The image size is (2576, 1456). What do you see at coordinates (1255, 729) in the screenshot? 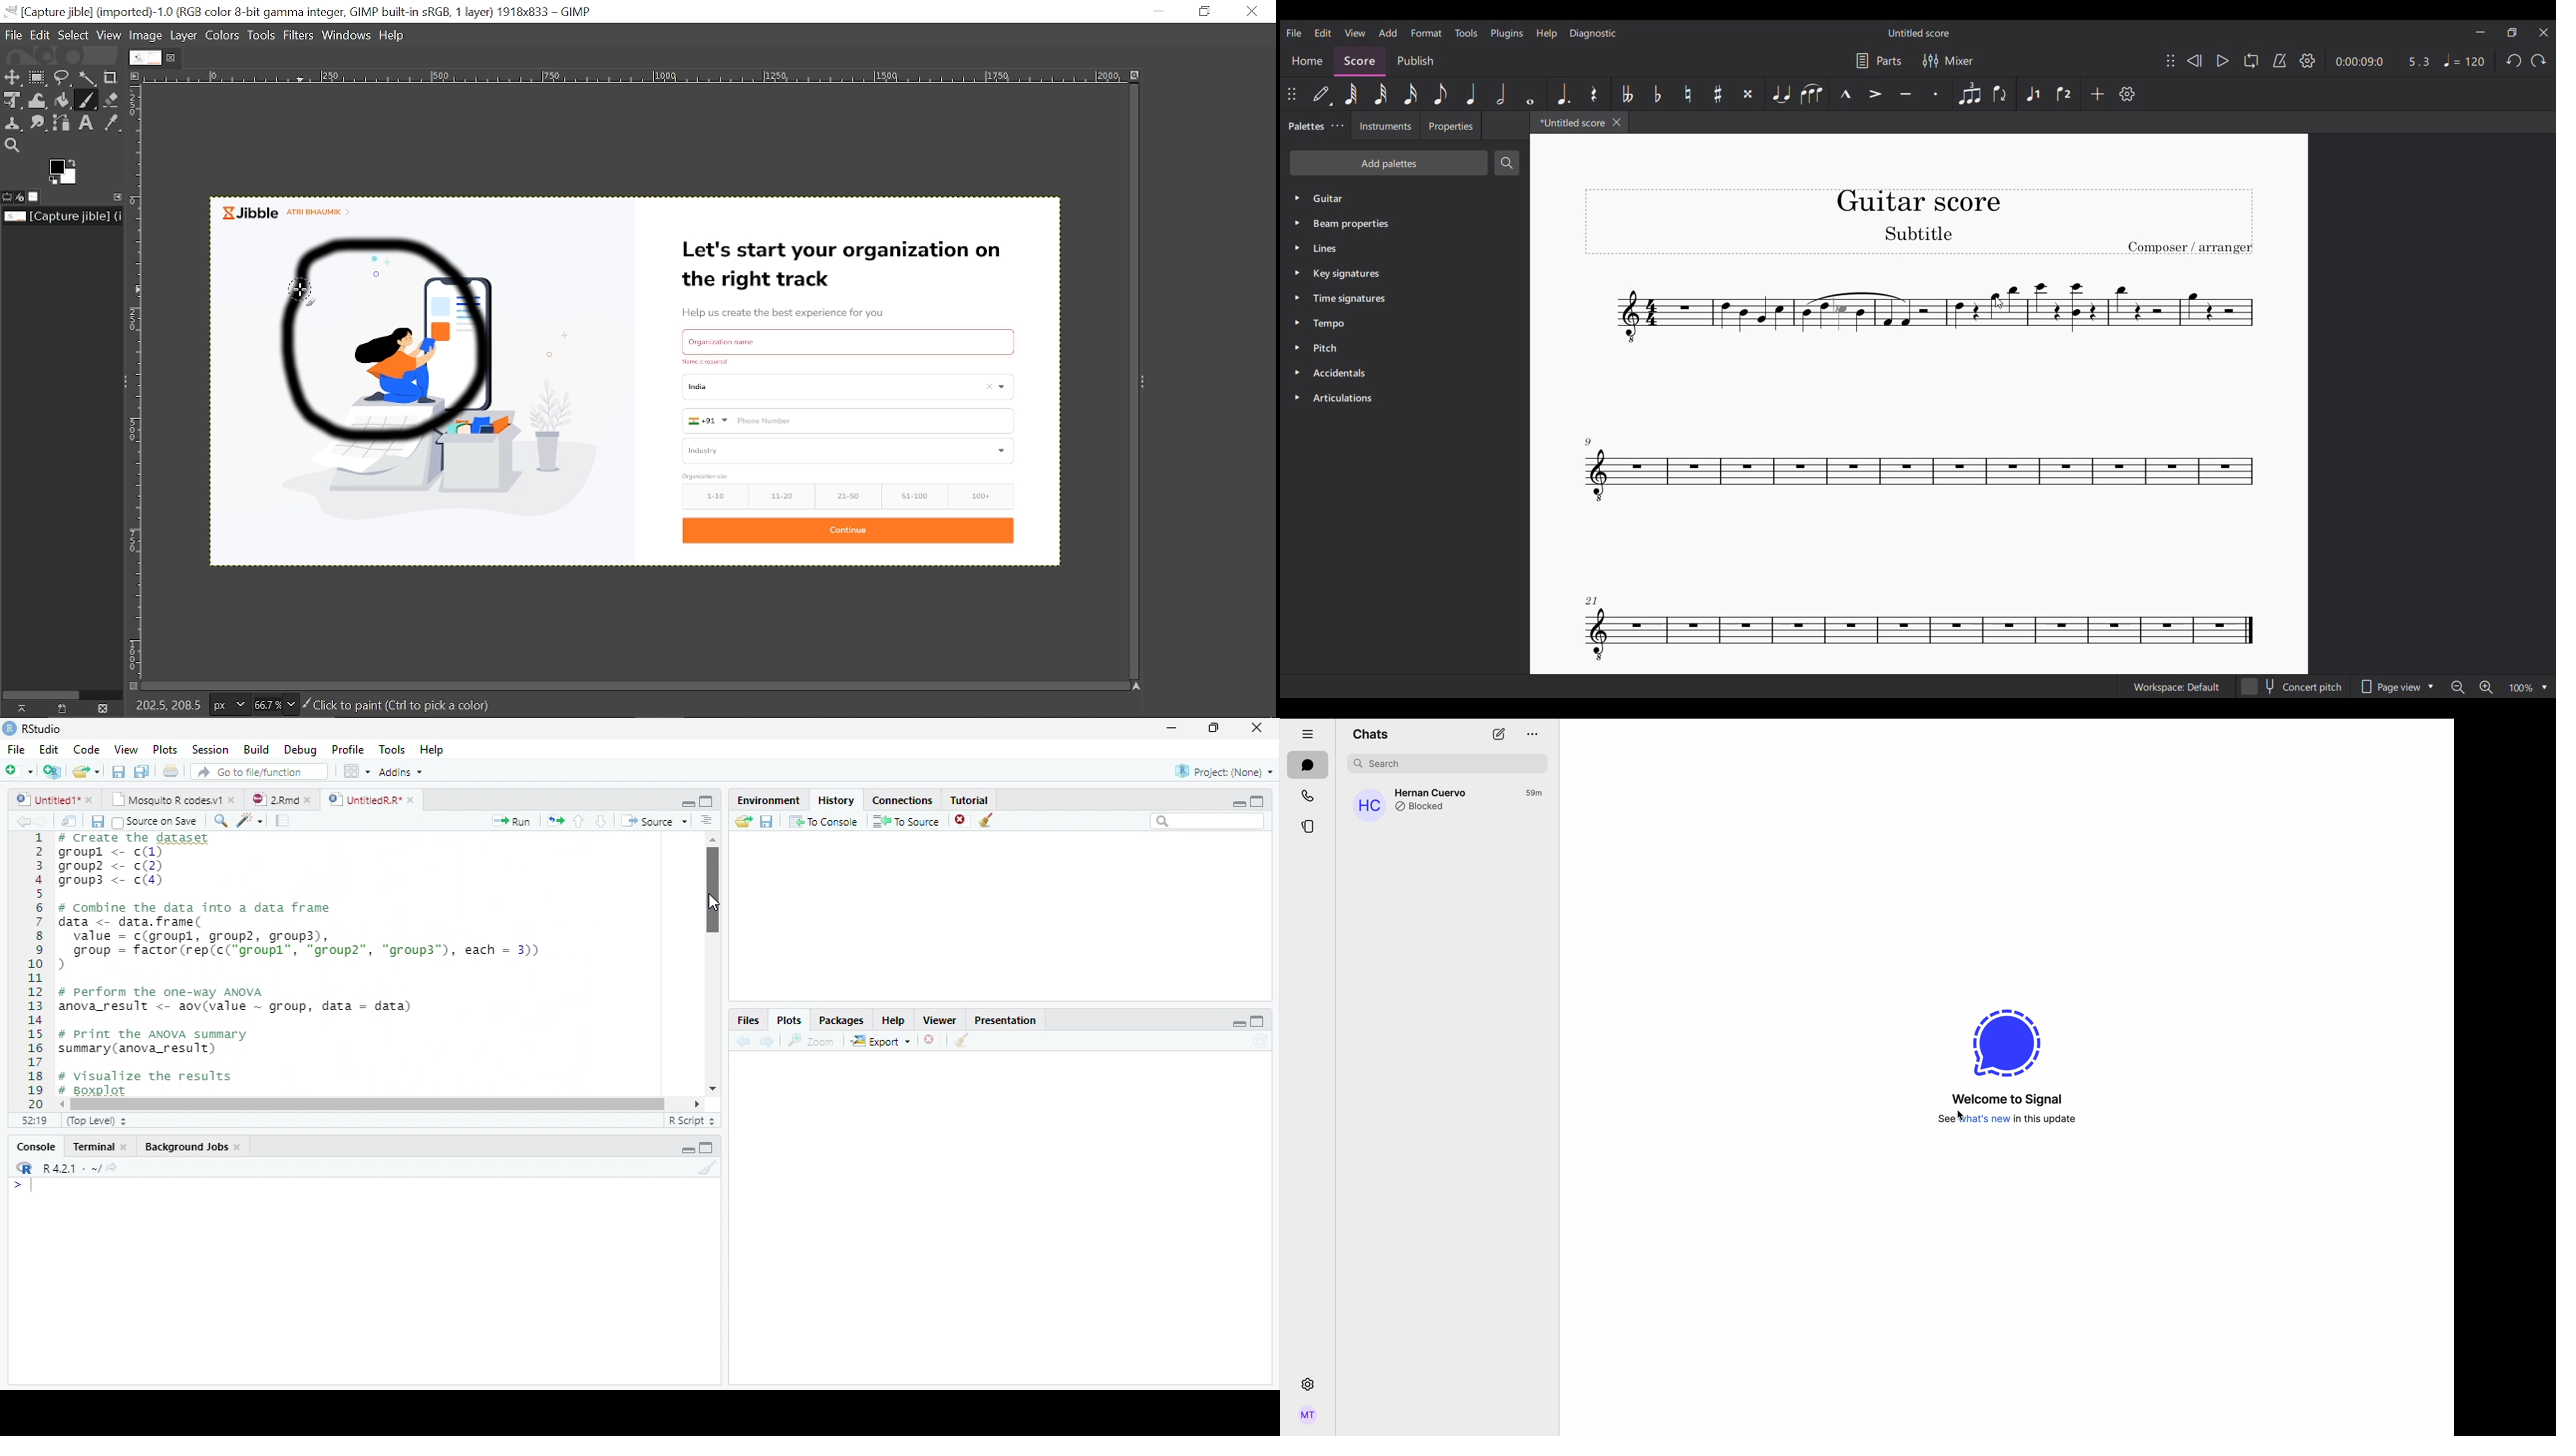
I see `Close` at bounding box center [1255, 729].